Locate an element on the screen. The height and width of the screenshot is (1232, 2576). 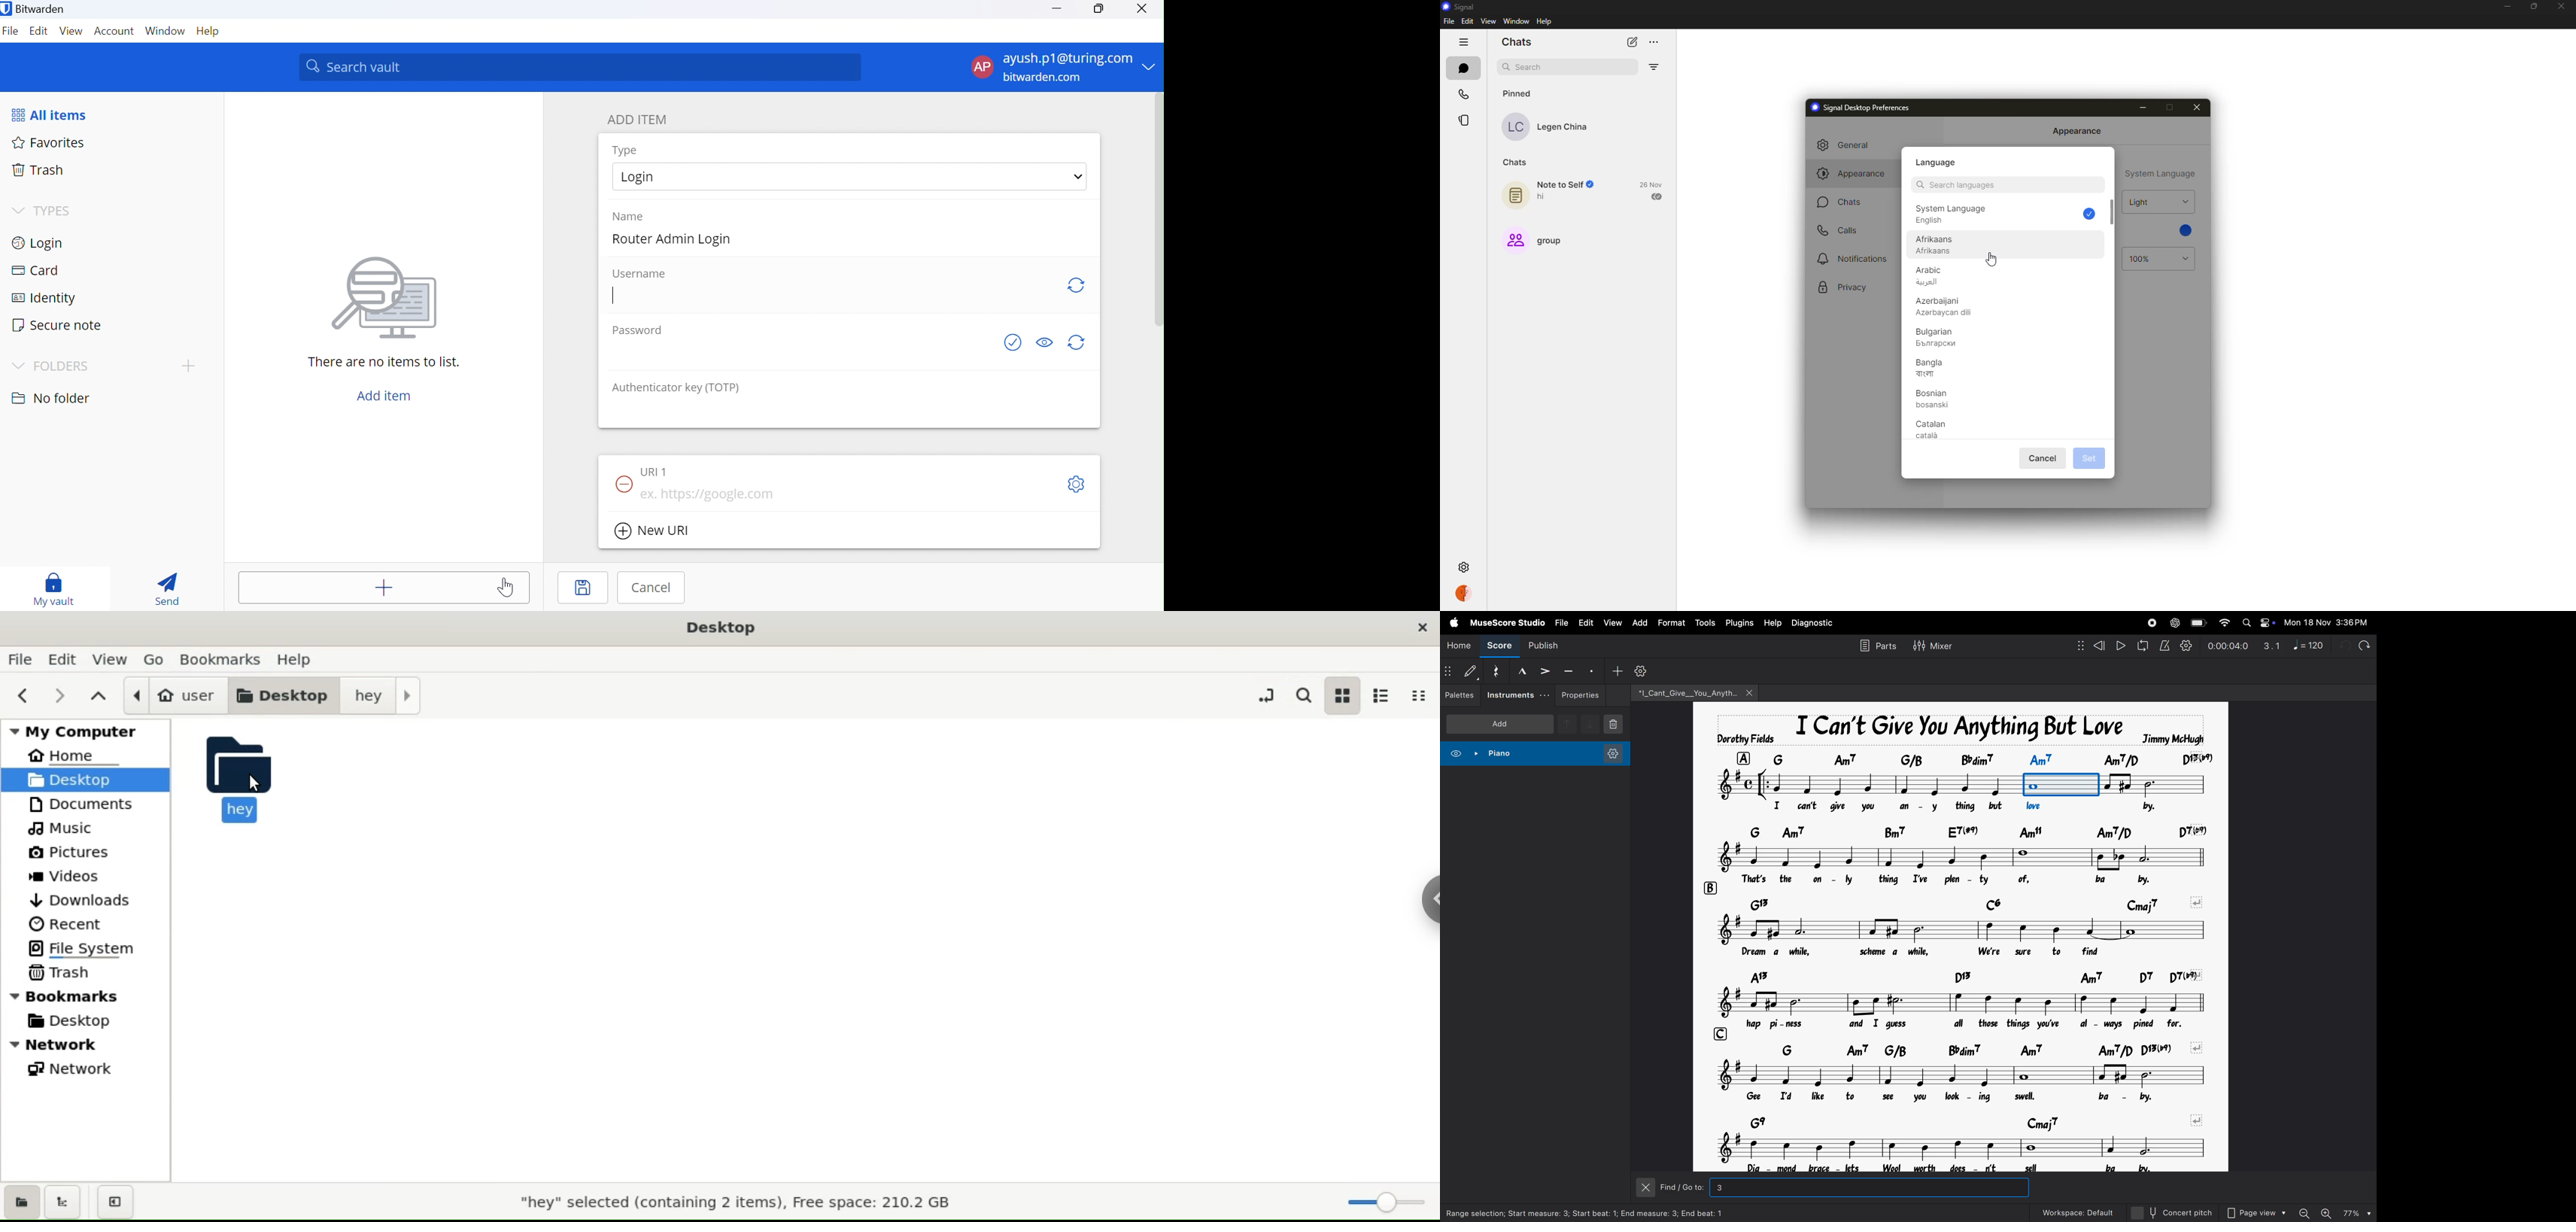
Card is located at coordinates (36, 271).